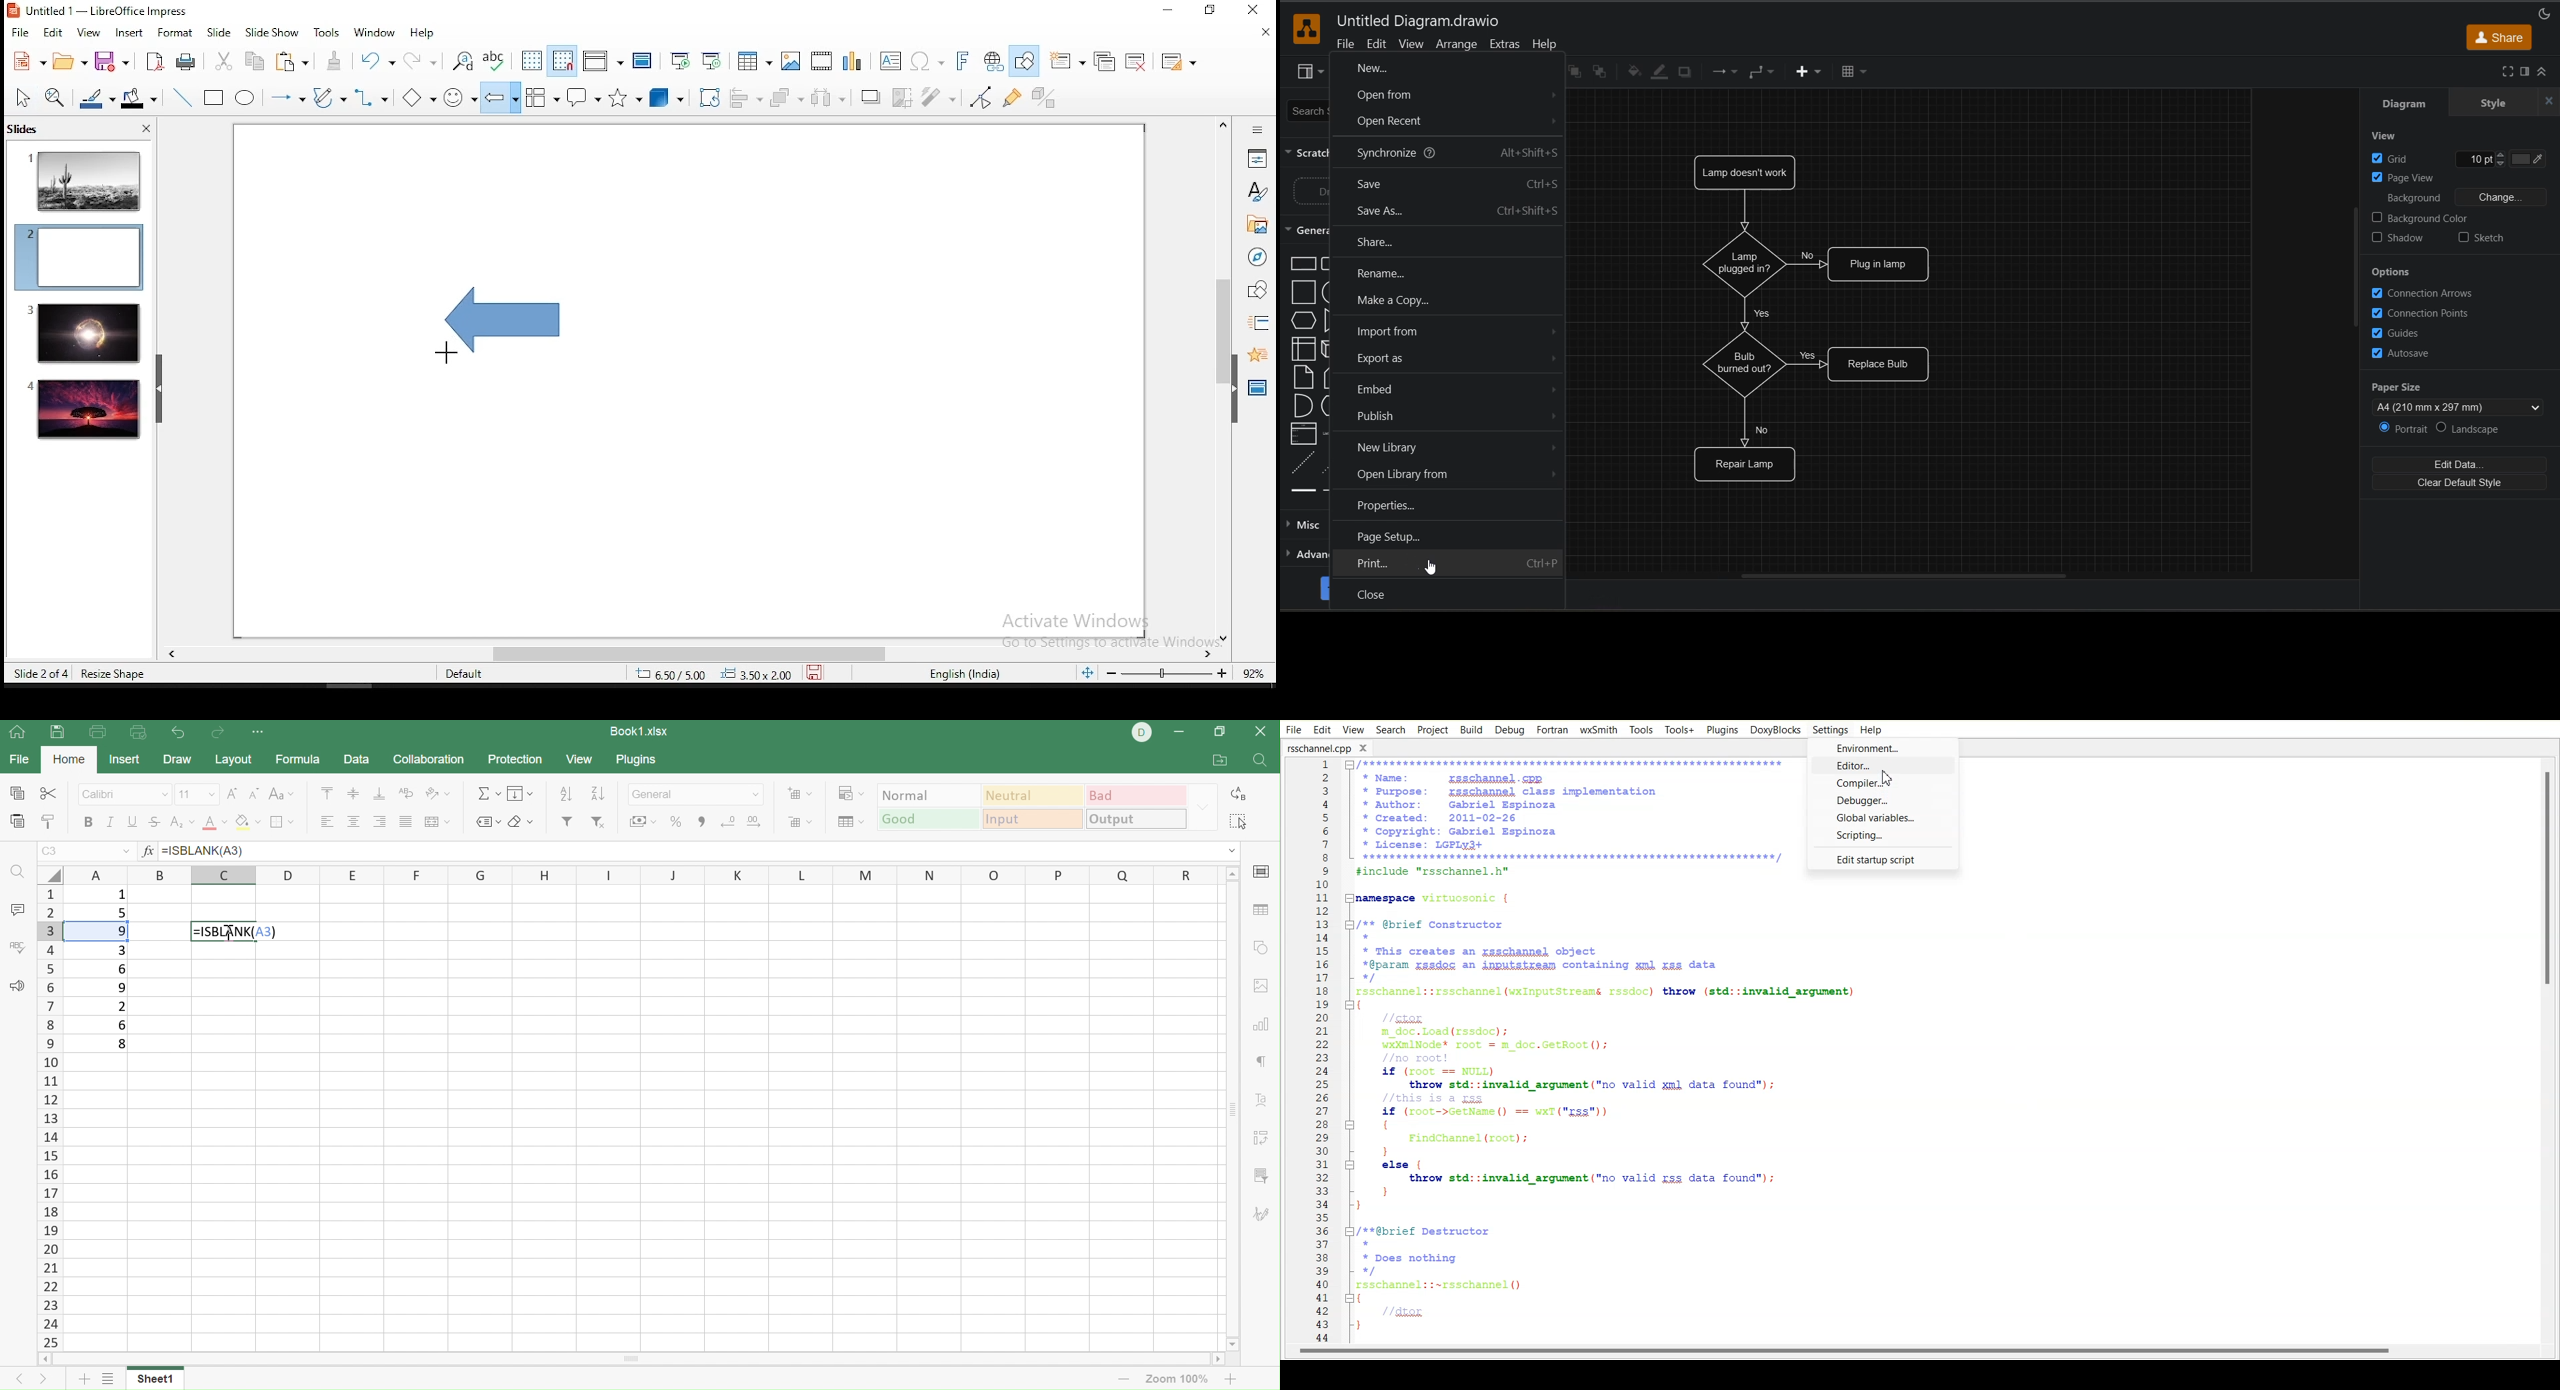 The width and height of the screenshot is (2576, 1400). What do you see at coordinates (927, 822) in the screenshot?
I see `Good` at bounding box center [927, 822].